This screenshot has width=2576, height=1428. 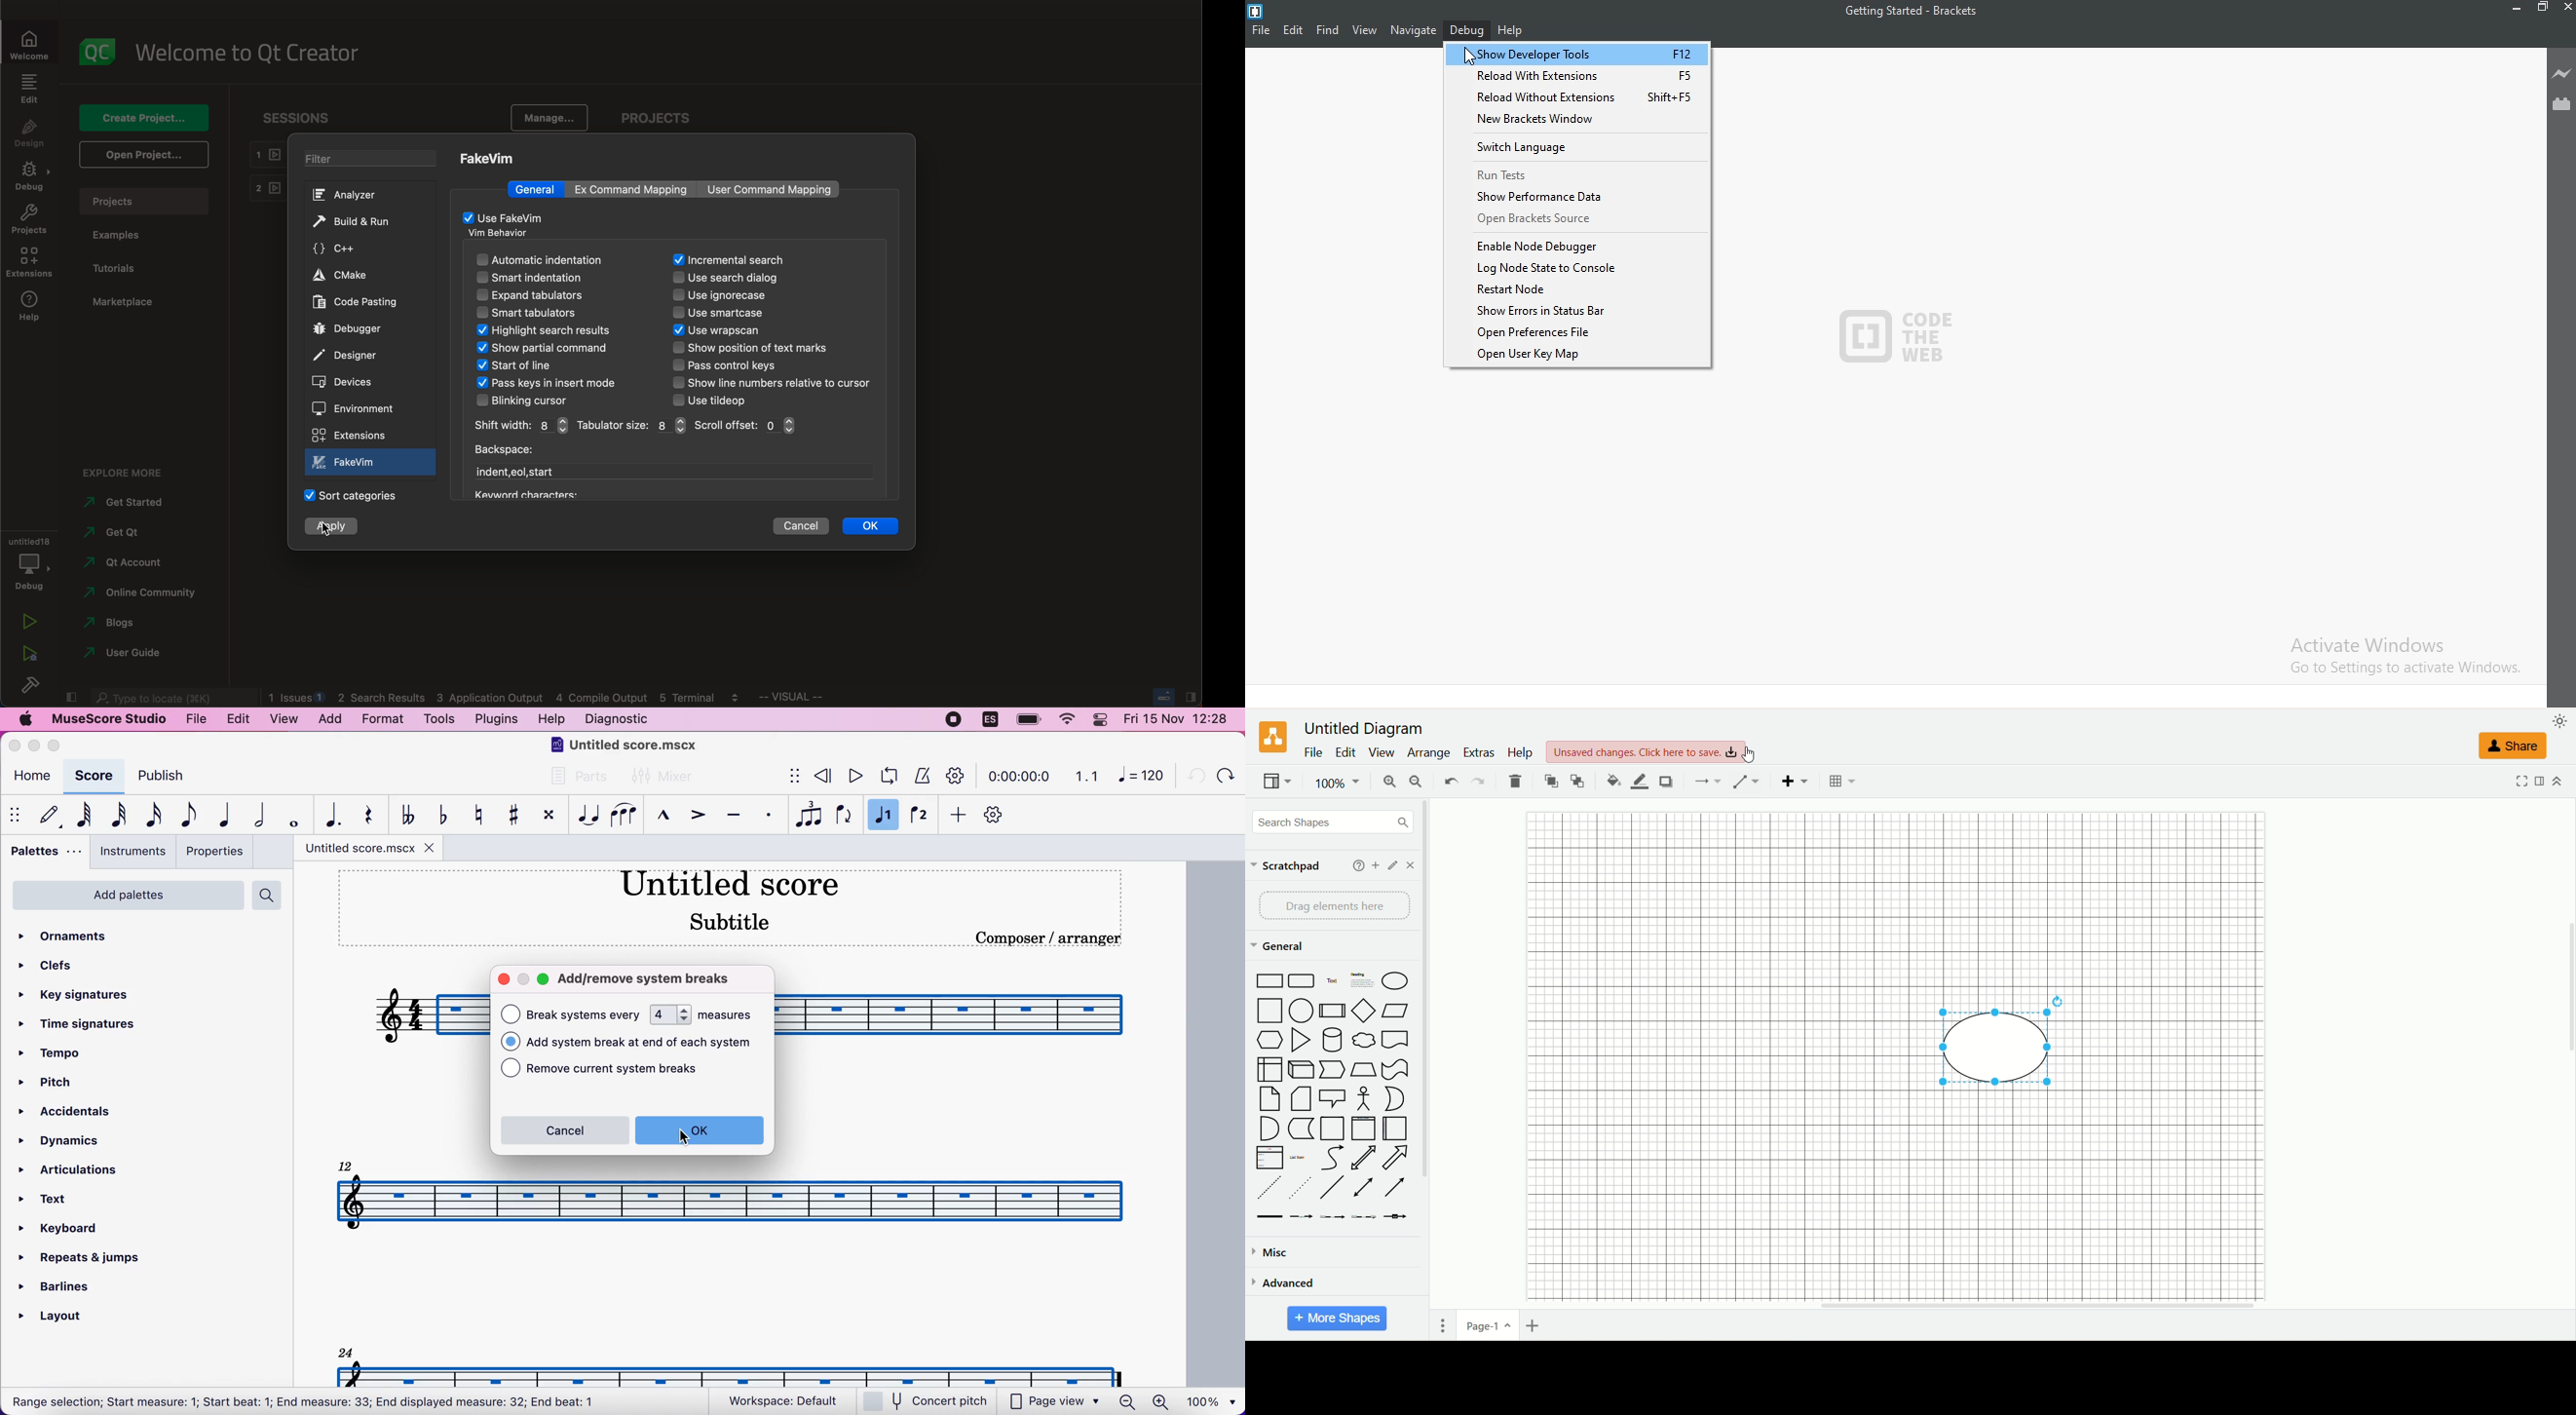 I want to click on container, so click(x=1332, y=1129).